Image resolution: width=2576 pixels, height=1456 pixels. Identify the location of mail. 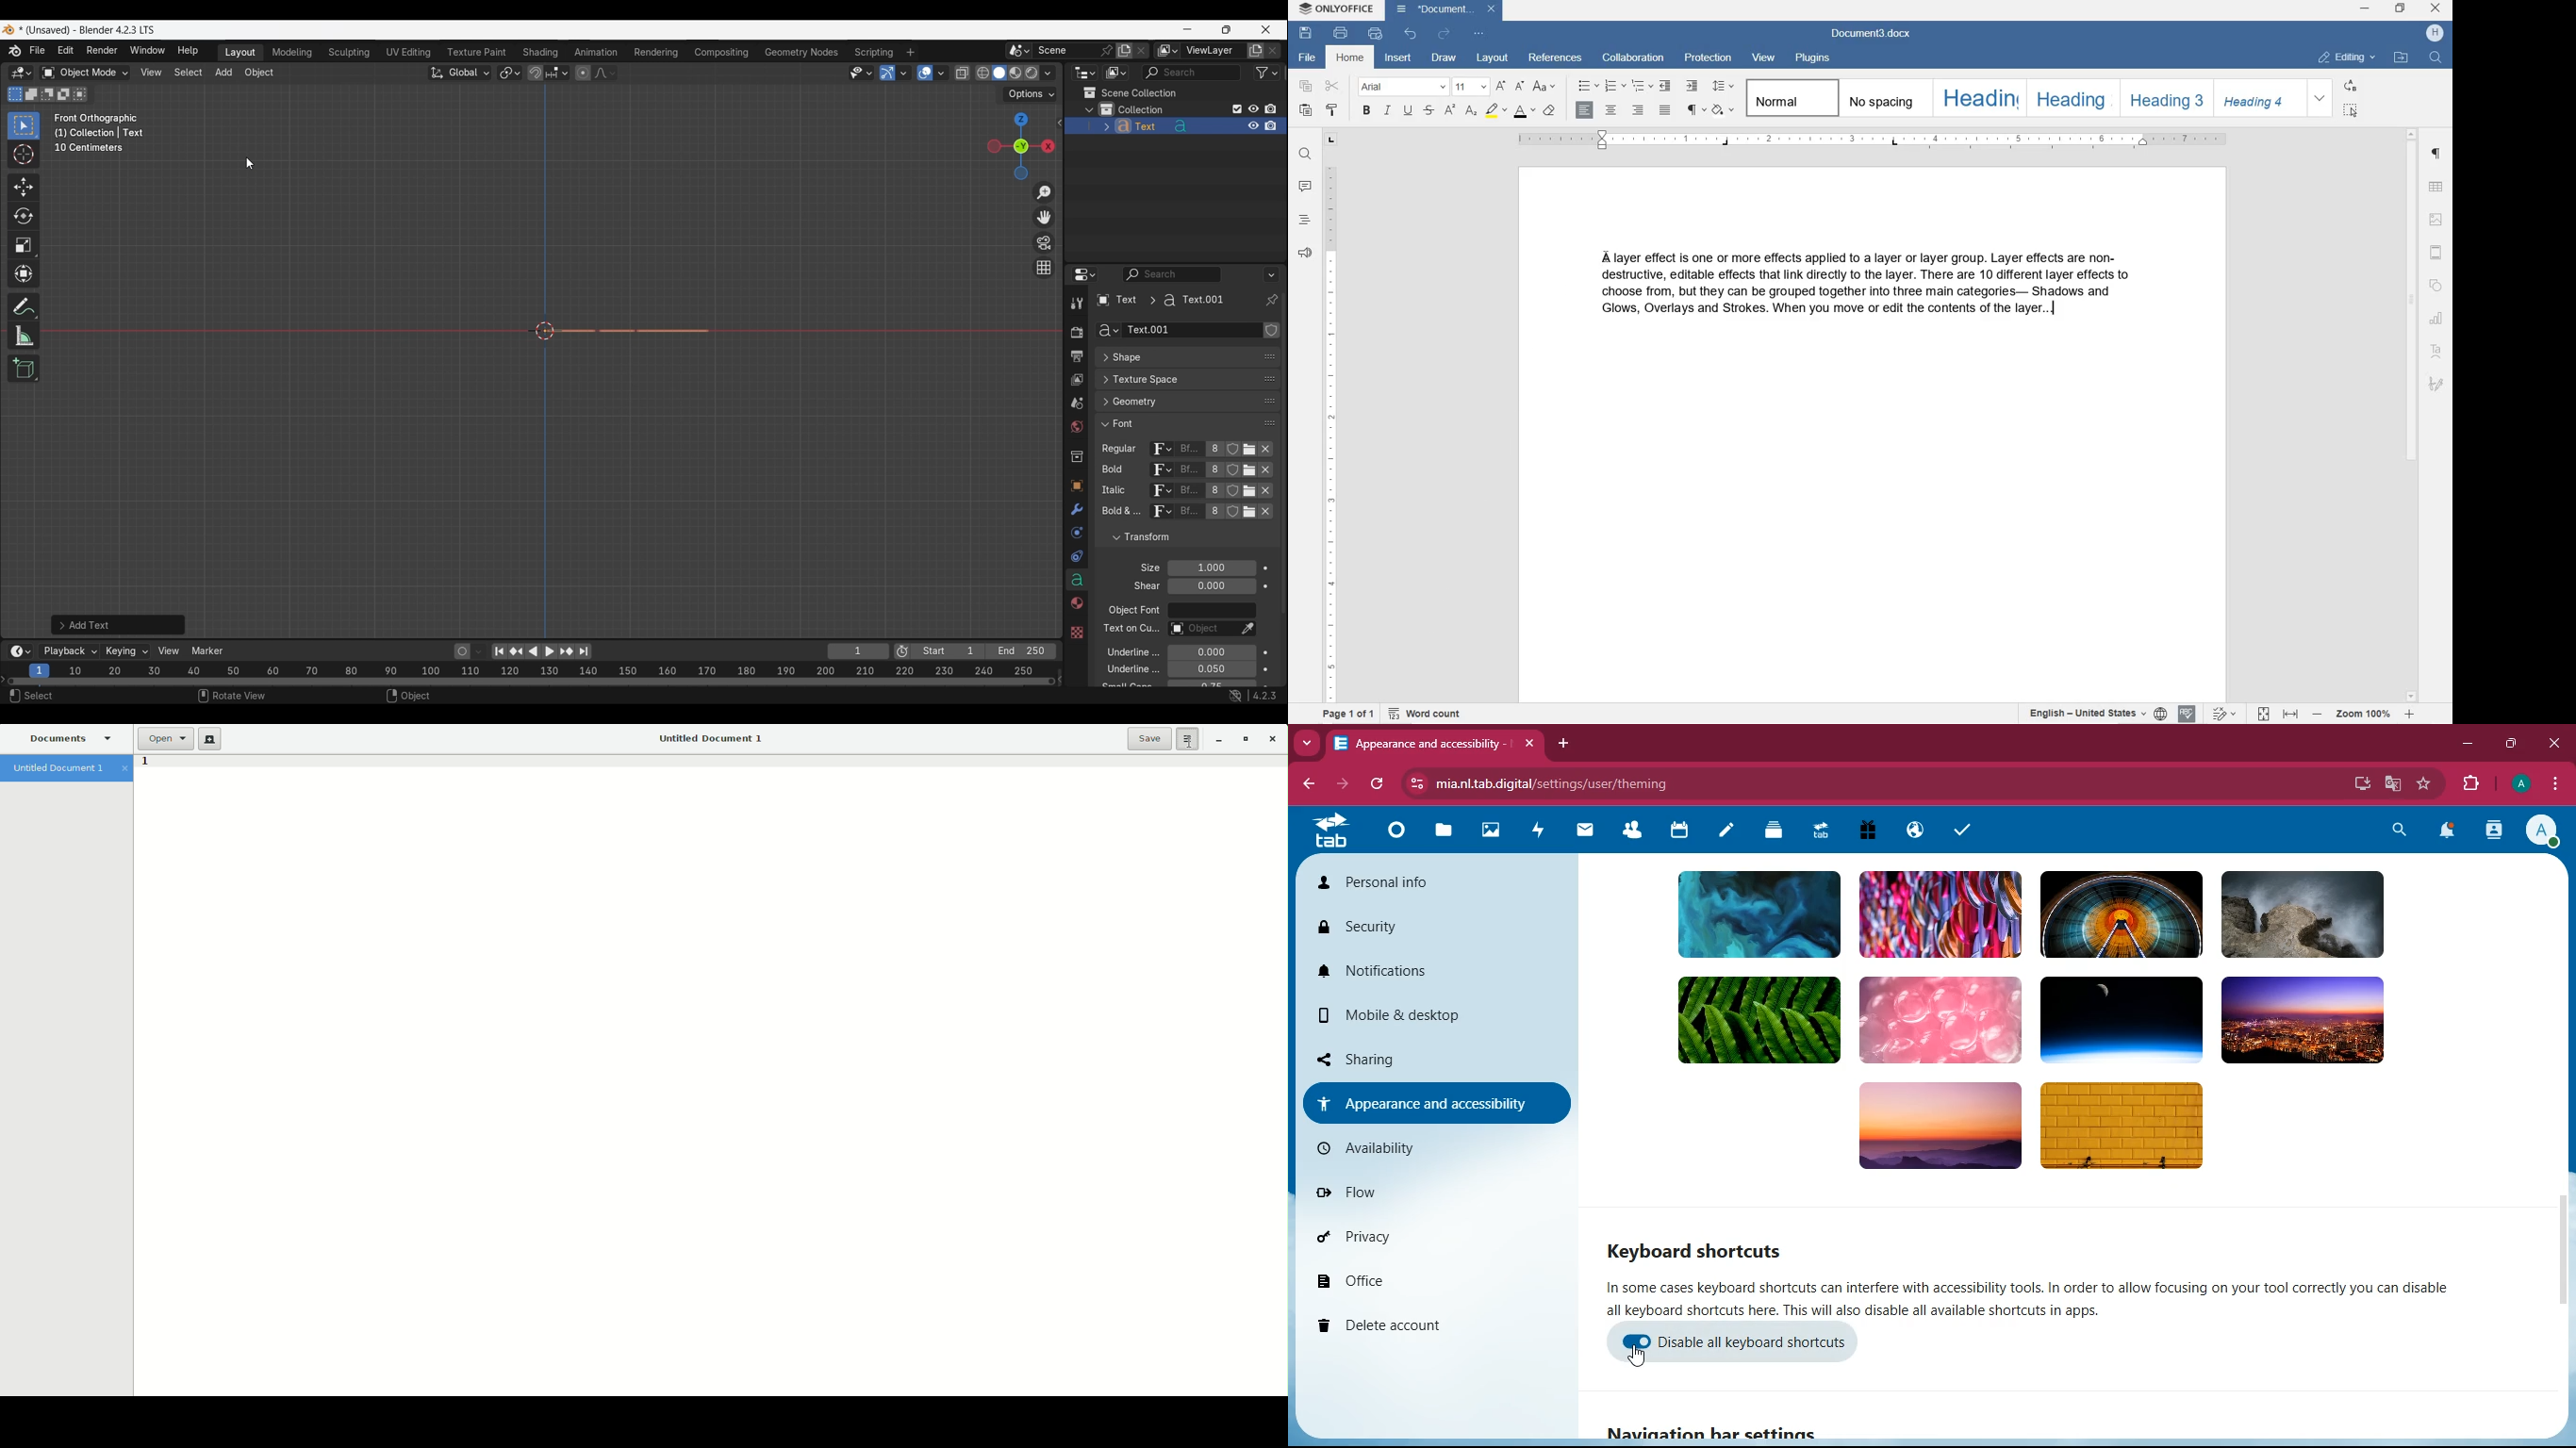
(1586, 831).